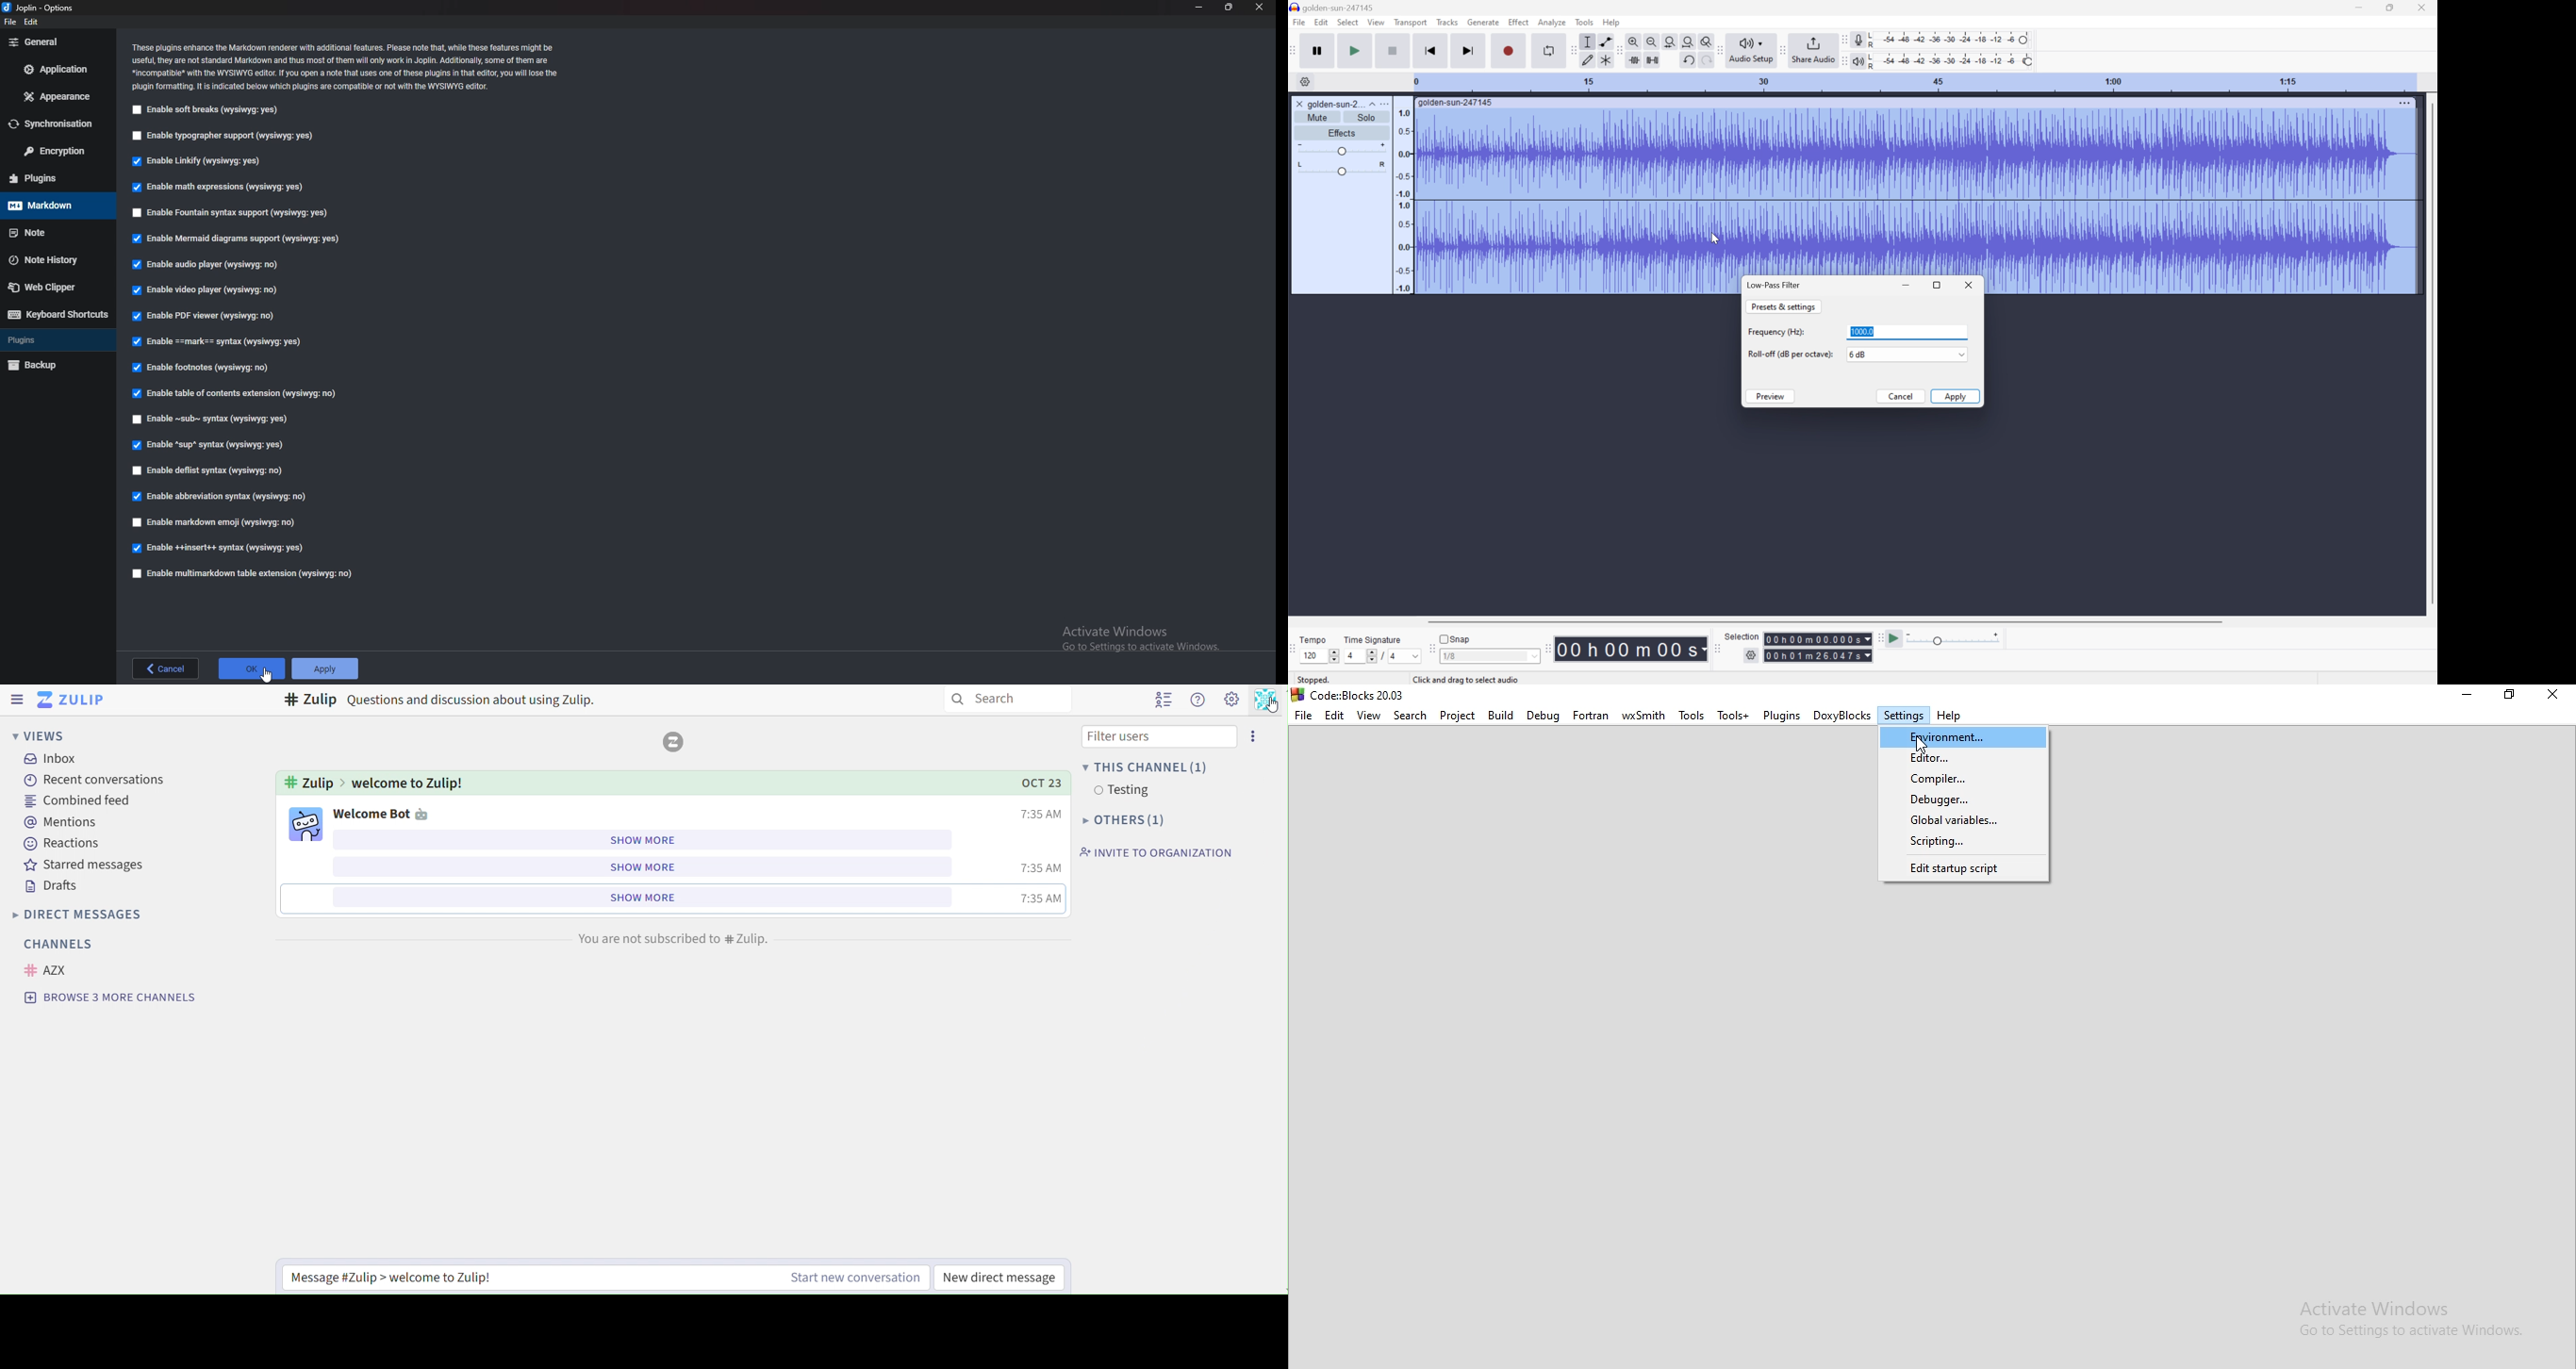  What do you see at coordinates (235, 237) in the screenshot?
I see `Enable Mermaid diagrams support (wysiwyg: yes)` at bounding box center [235, 237].